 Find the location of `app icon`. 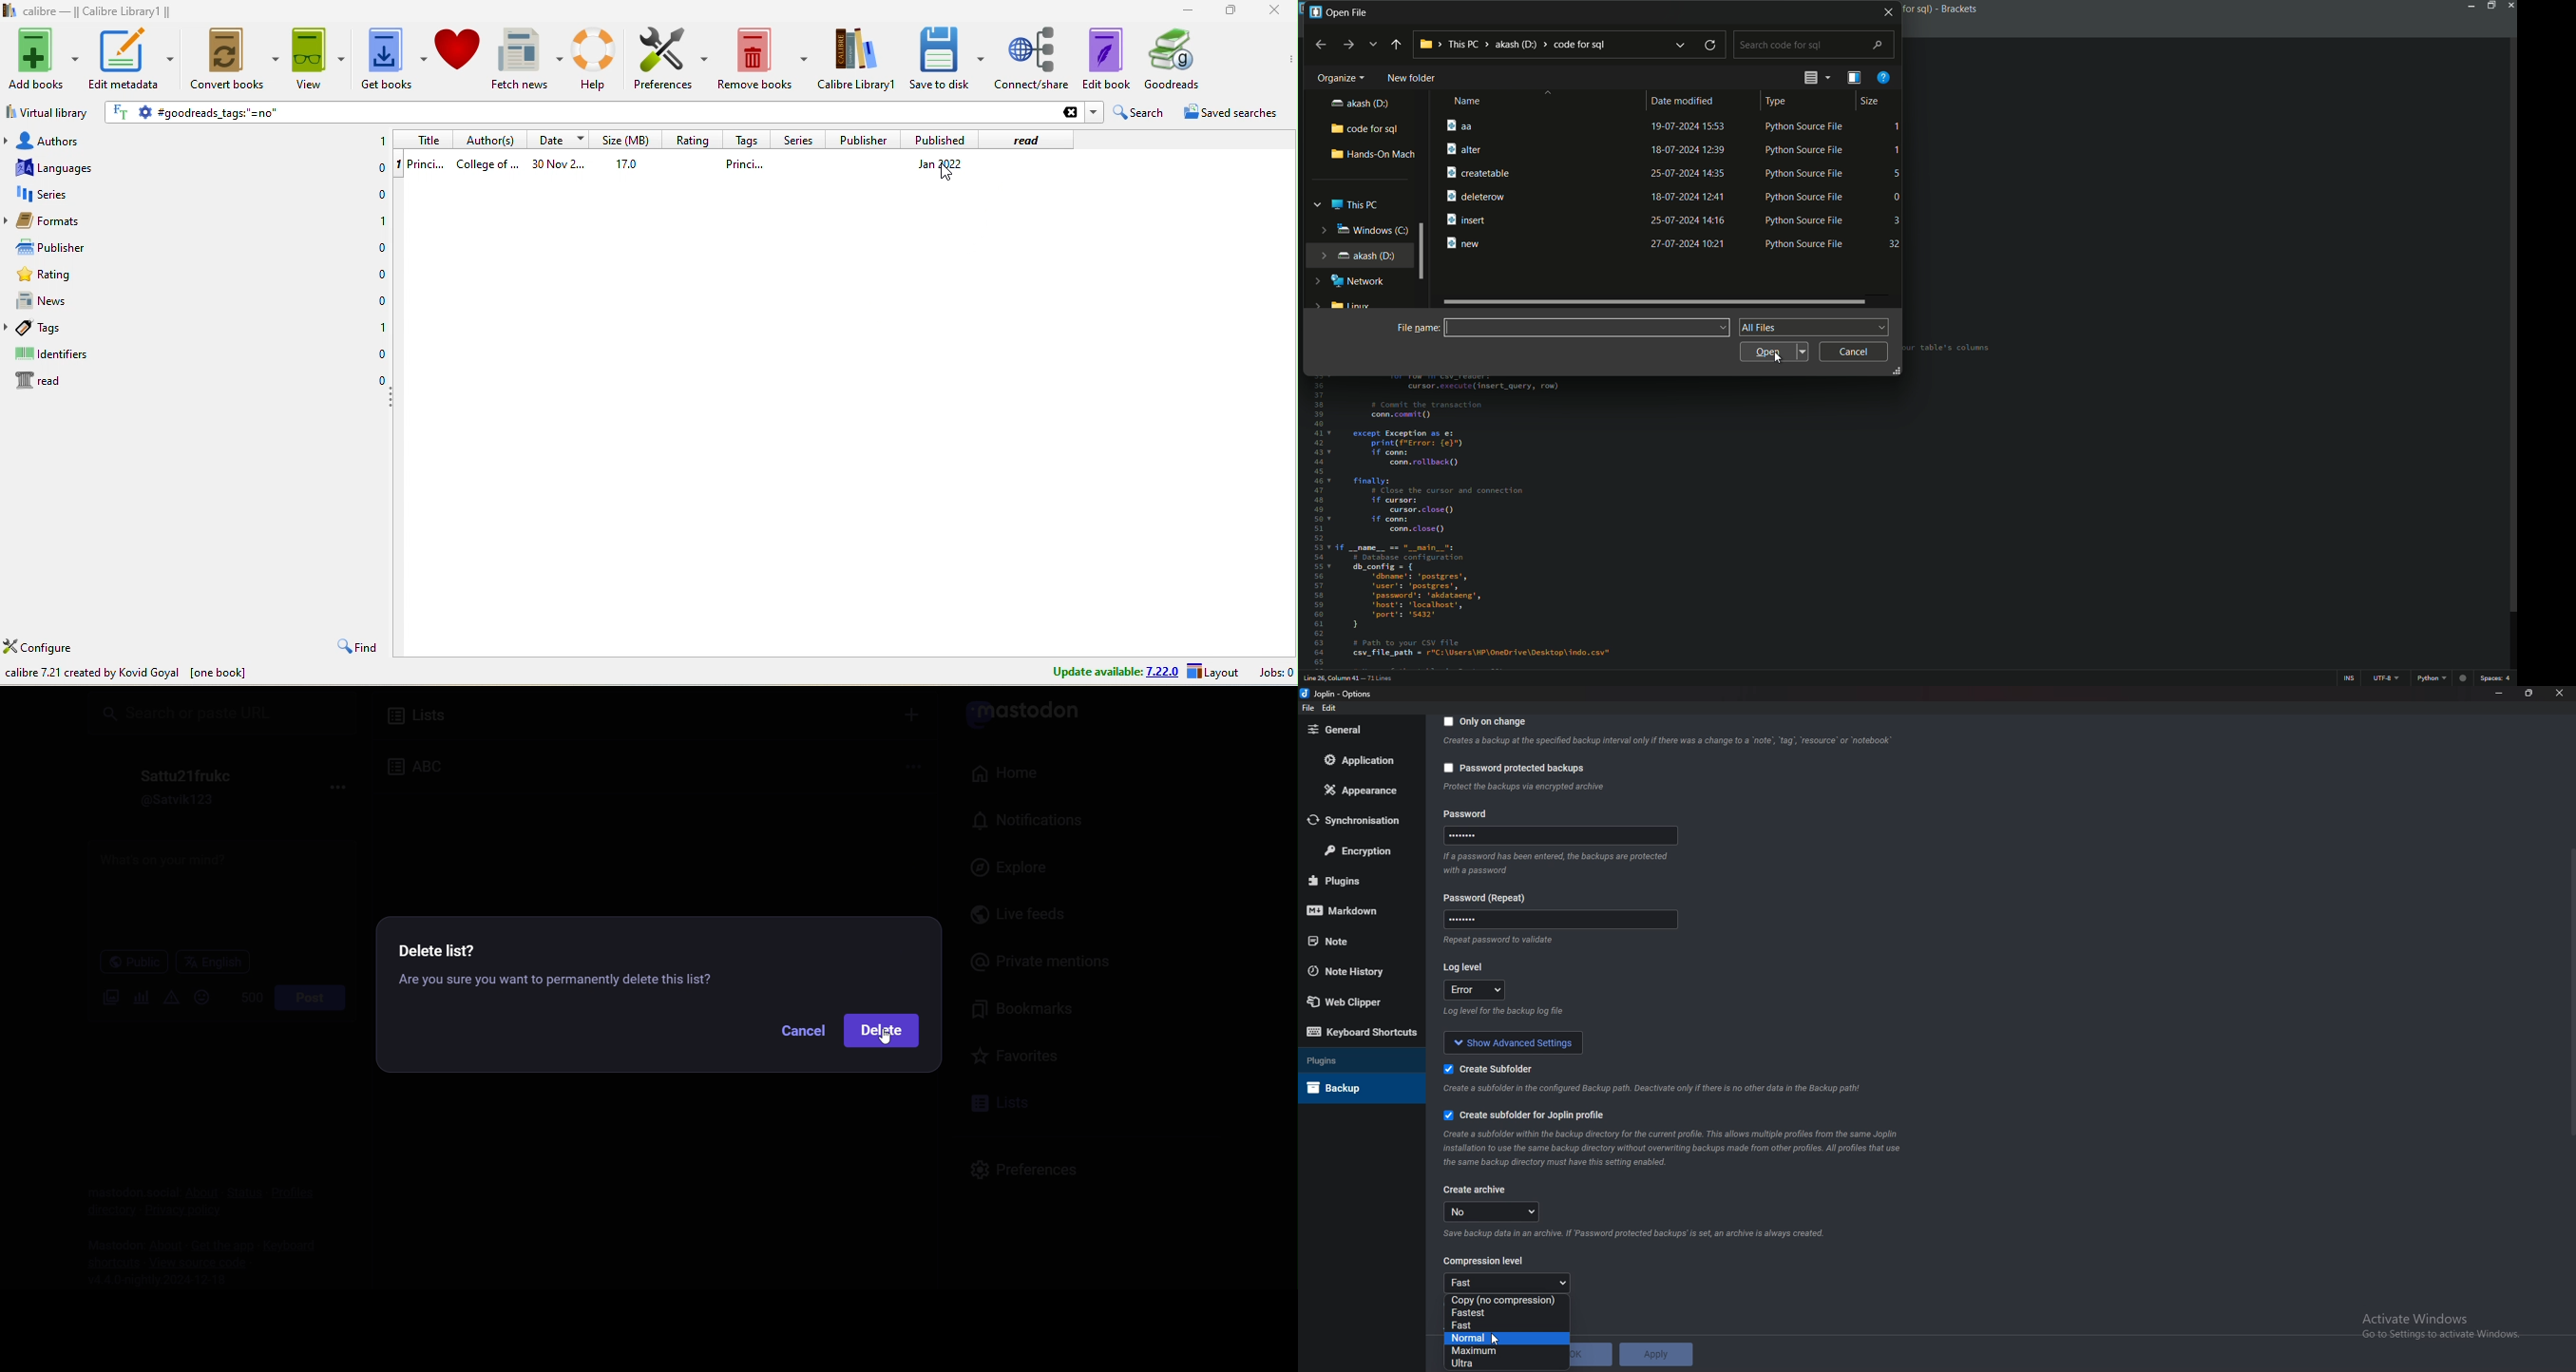

app icon is located at coordinates (1314, 13).